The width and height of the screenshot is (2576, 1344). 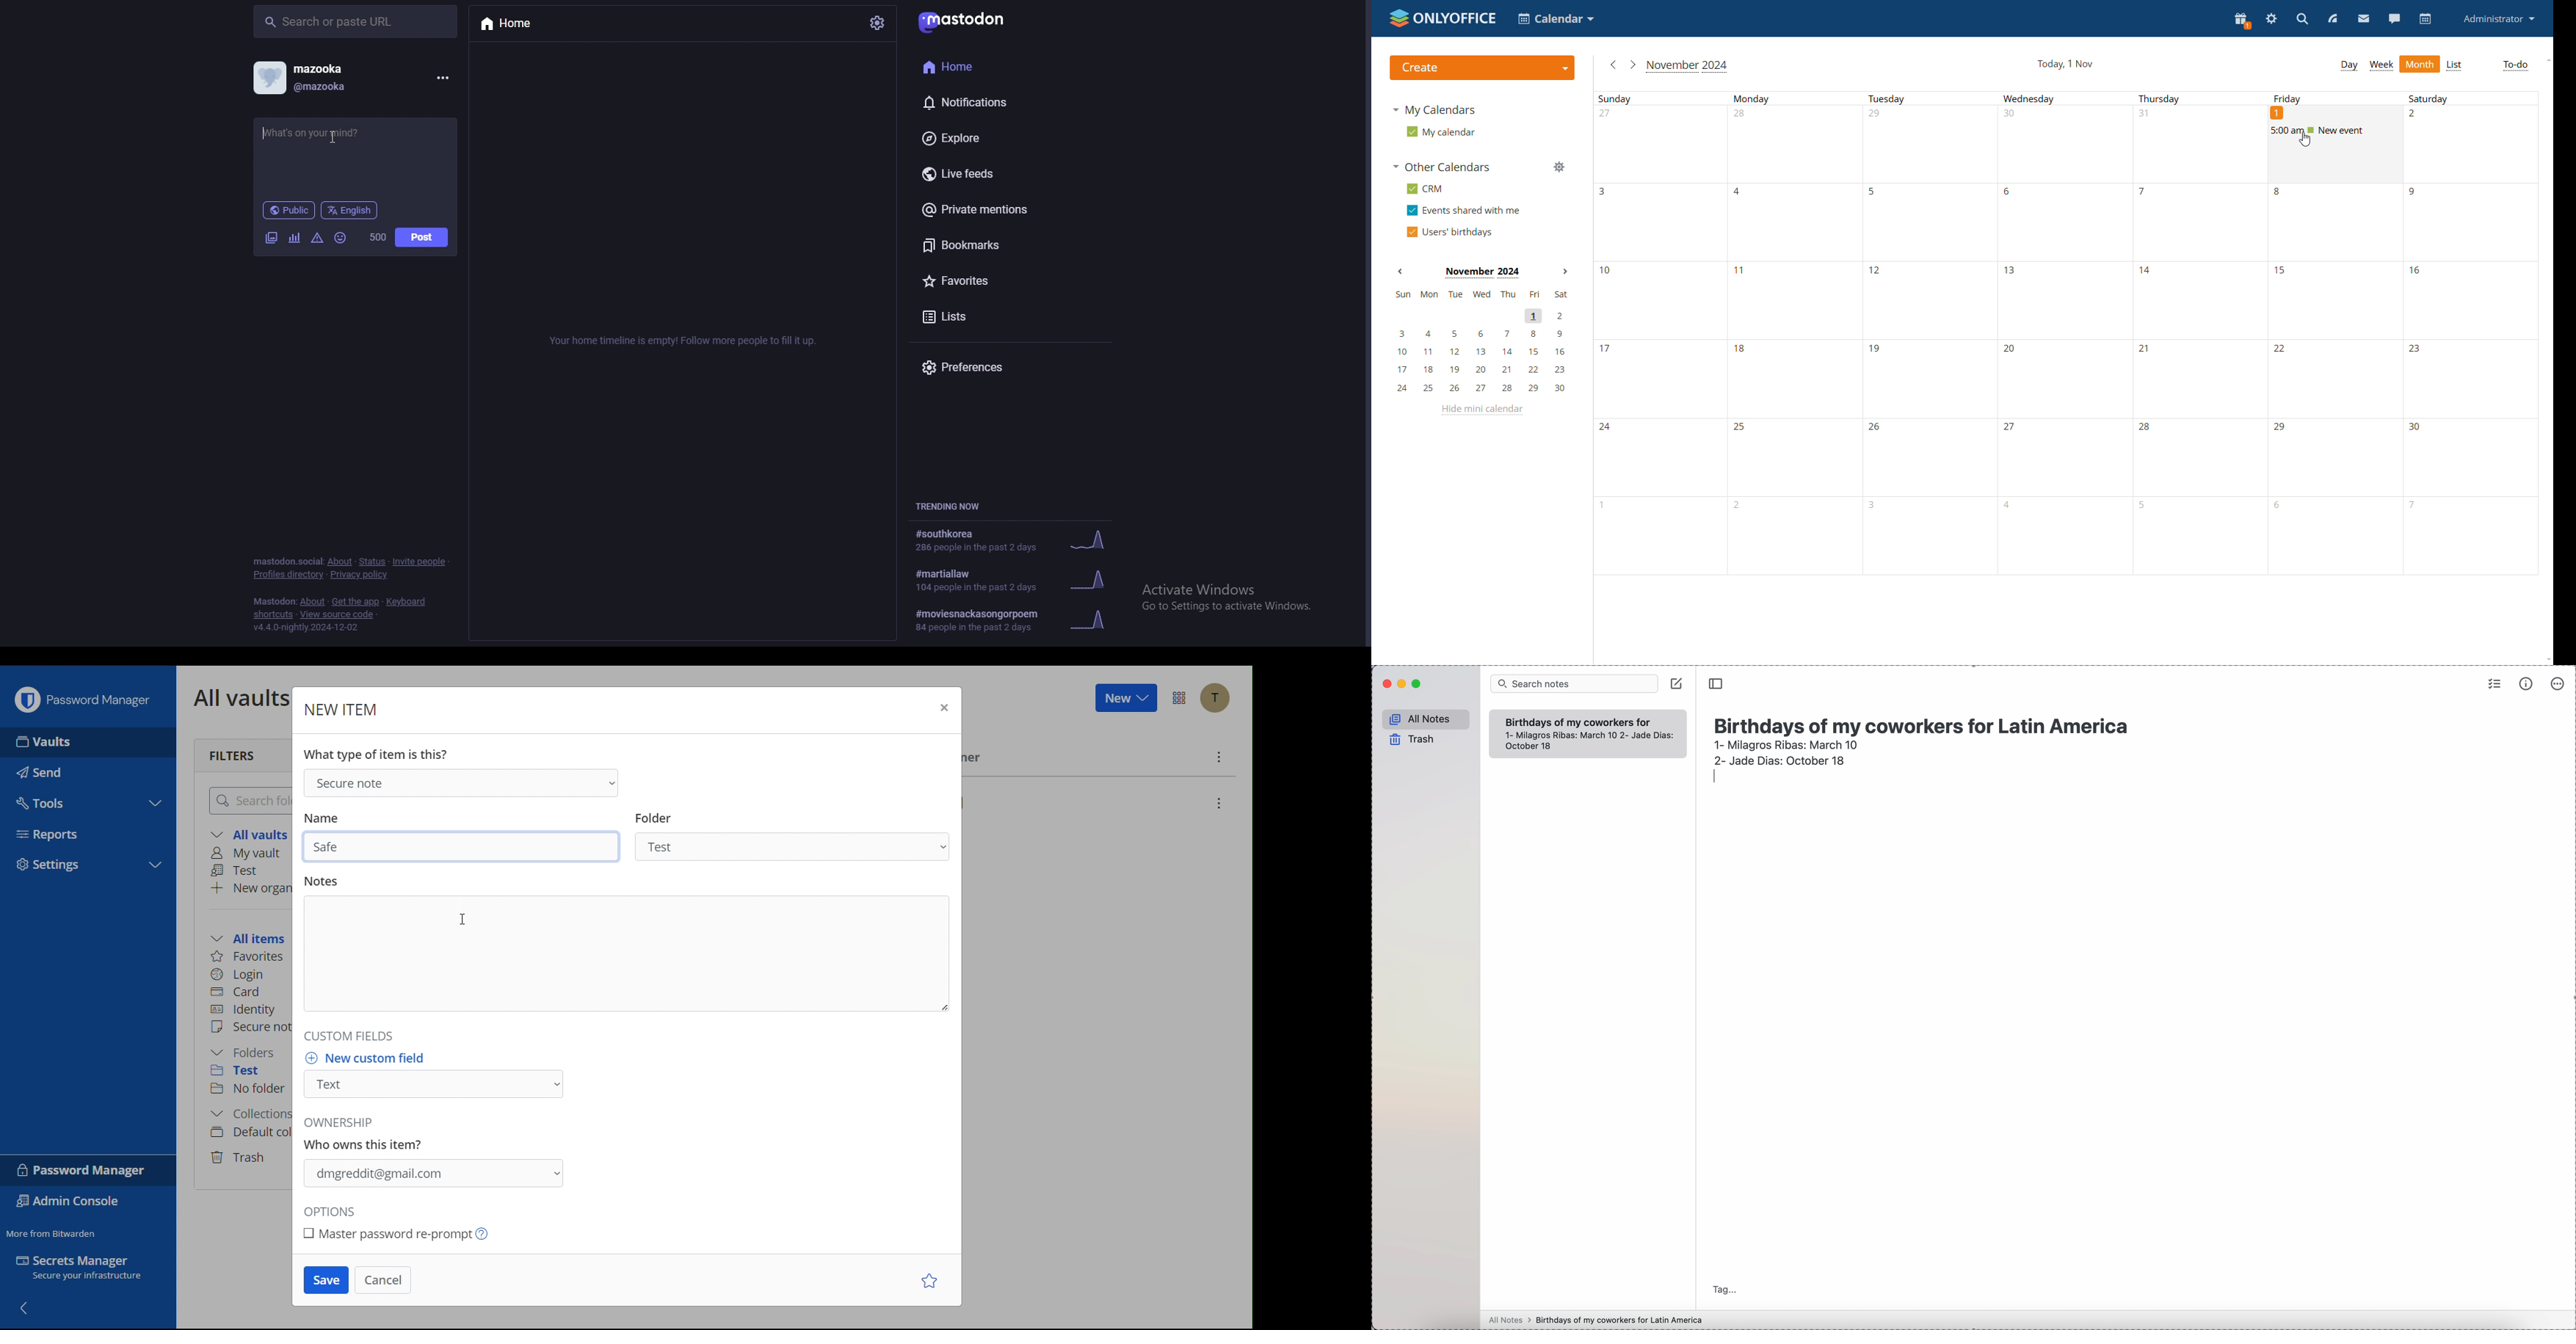 What do you see at coordinates (1589, 742) in the screenshot?
I see `1- Milagros Ribas: March 10 2- Jade Dias: October 18` at bounding box center [1589, 742].